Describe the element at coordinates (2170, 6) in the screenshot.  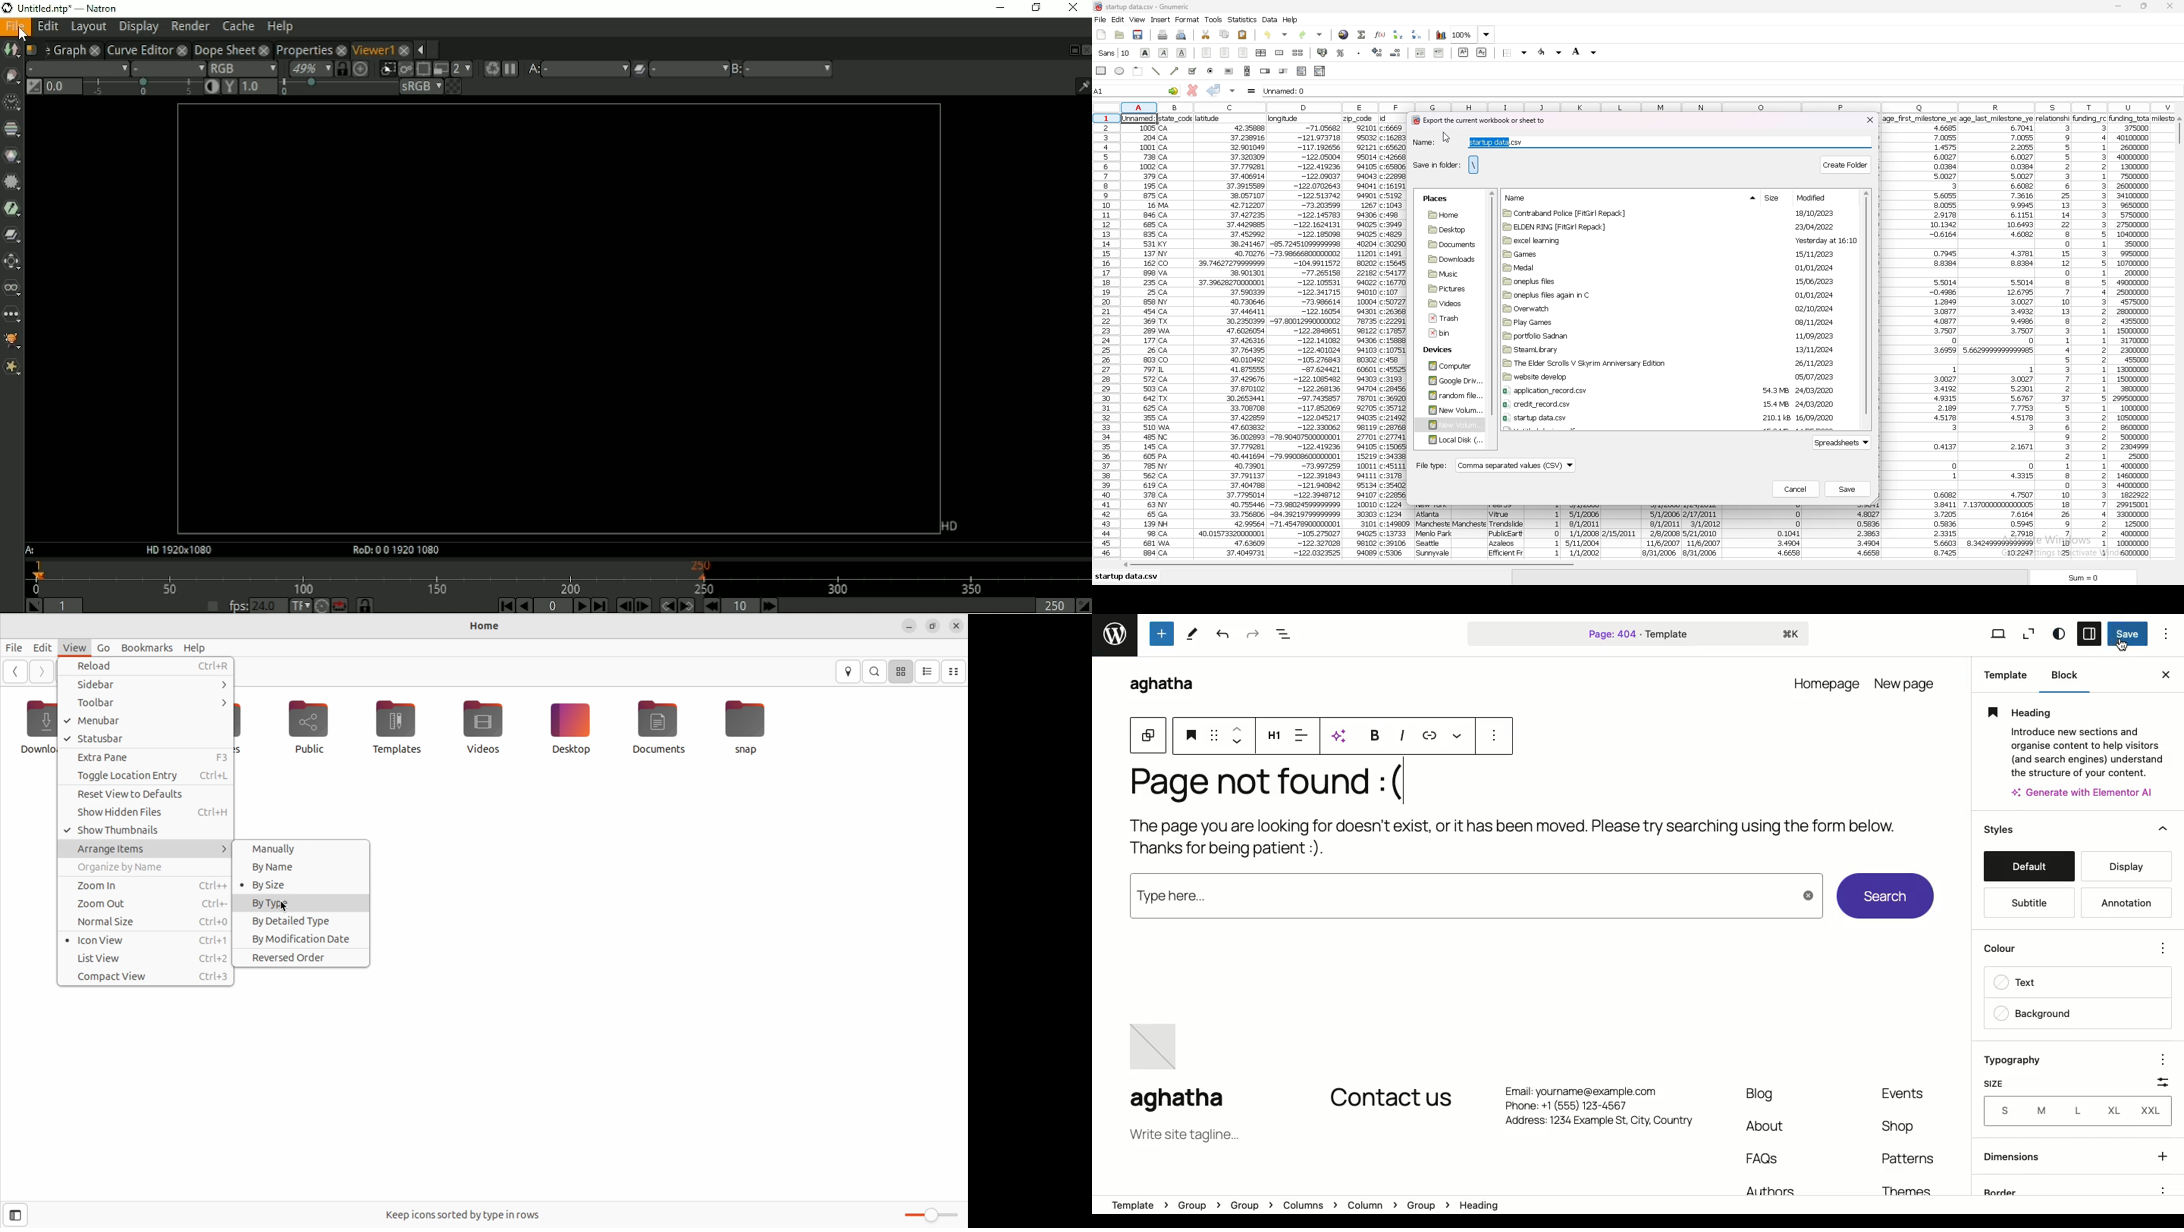
I see `close` at that location.